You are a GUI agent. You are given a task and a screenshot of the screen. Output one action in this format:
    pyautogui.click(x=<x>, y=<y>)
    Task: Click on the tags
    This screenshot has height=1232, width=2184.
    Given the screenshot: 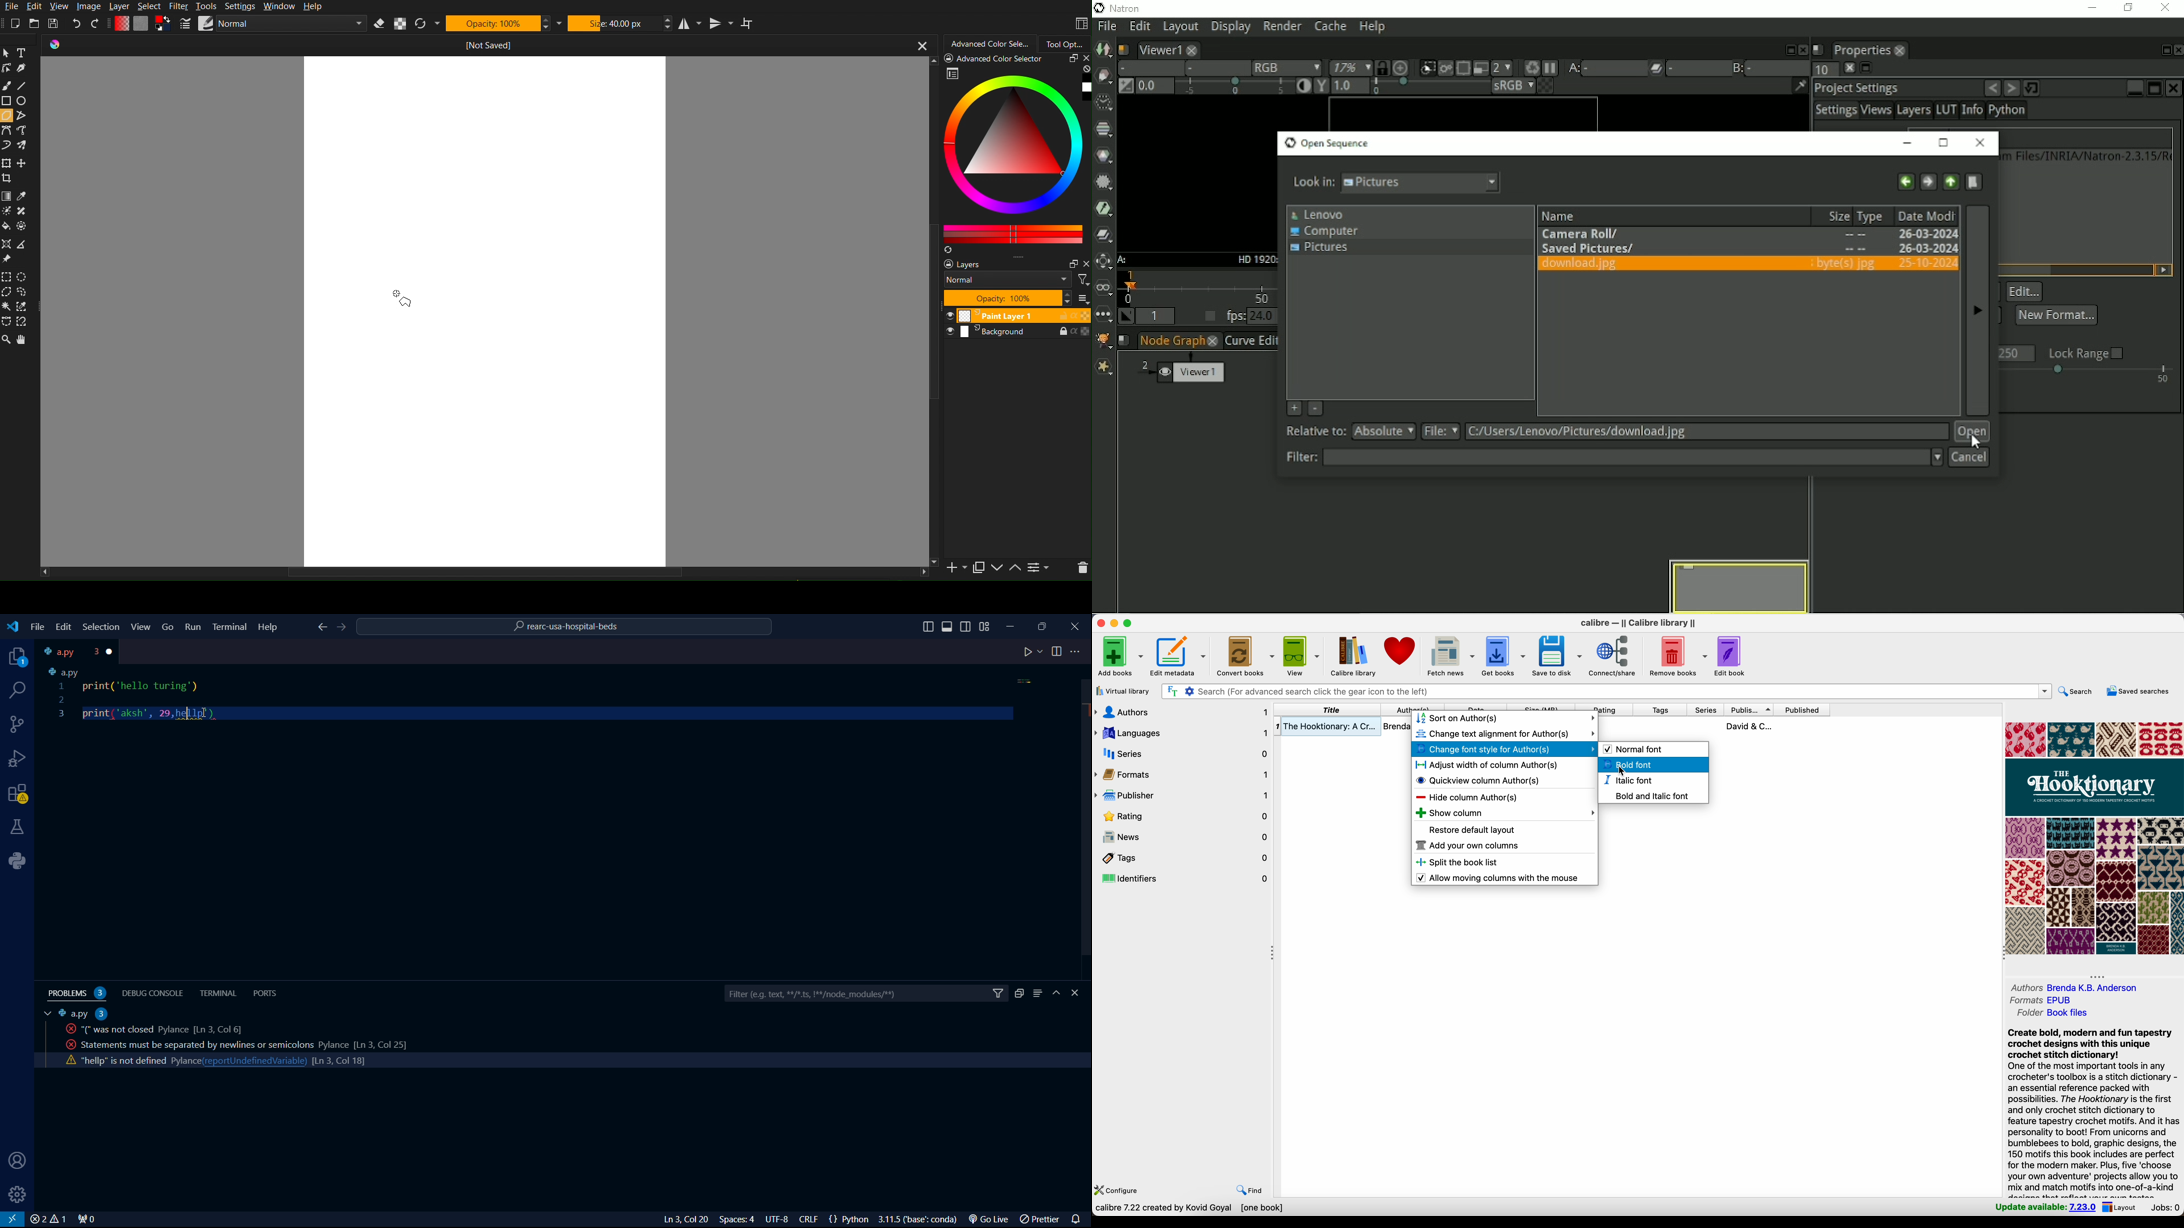 What is the action you would take?
    pyautogui.click(x=1660, y=711)
    